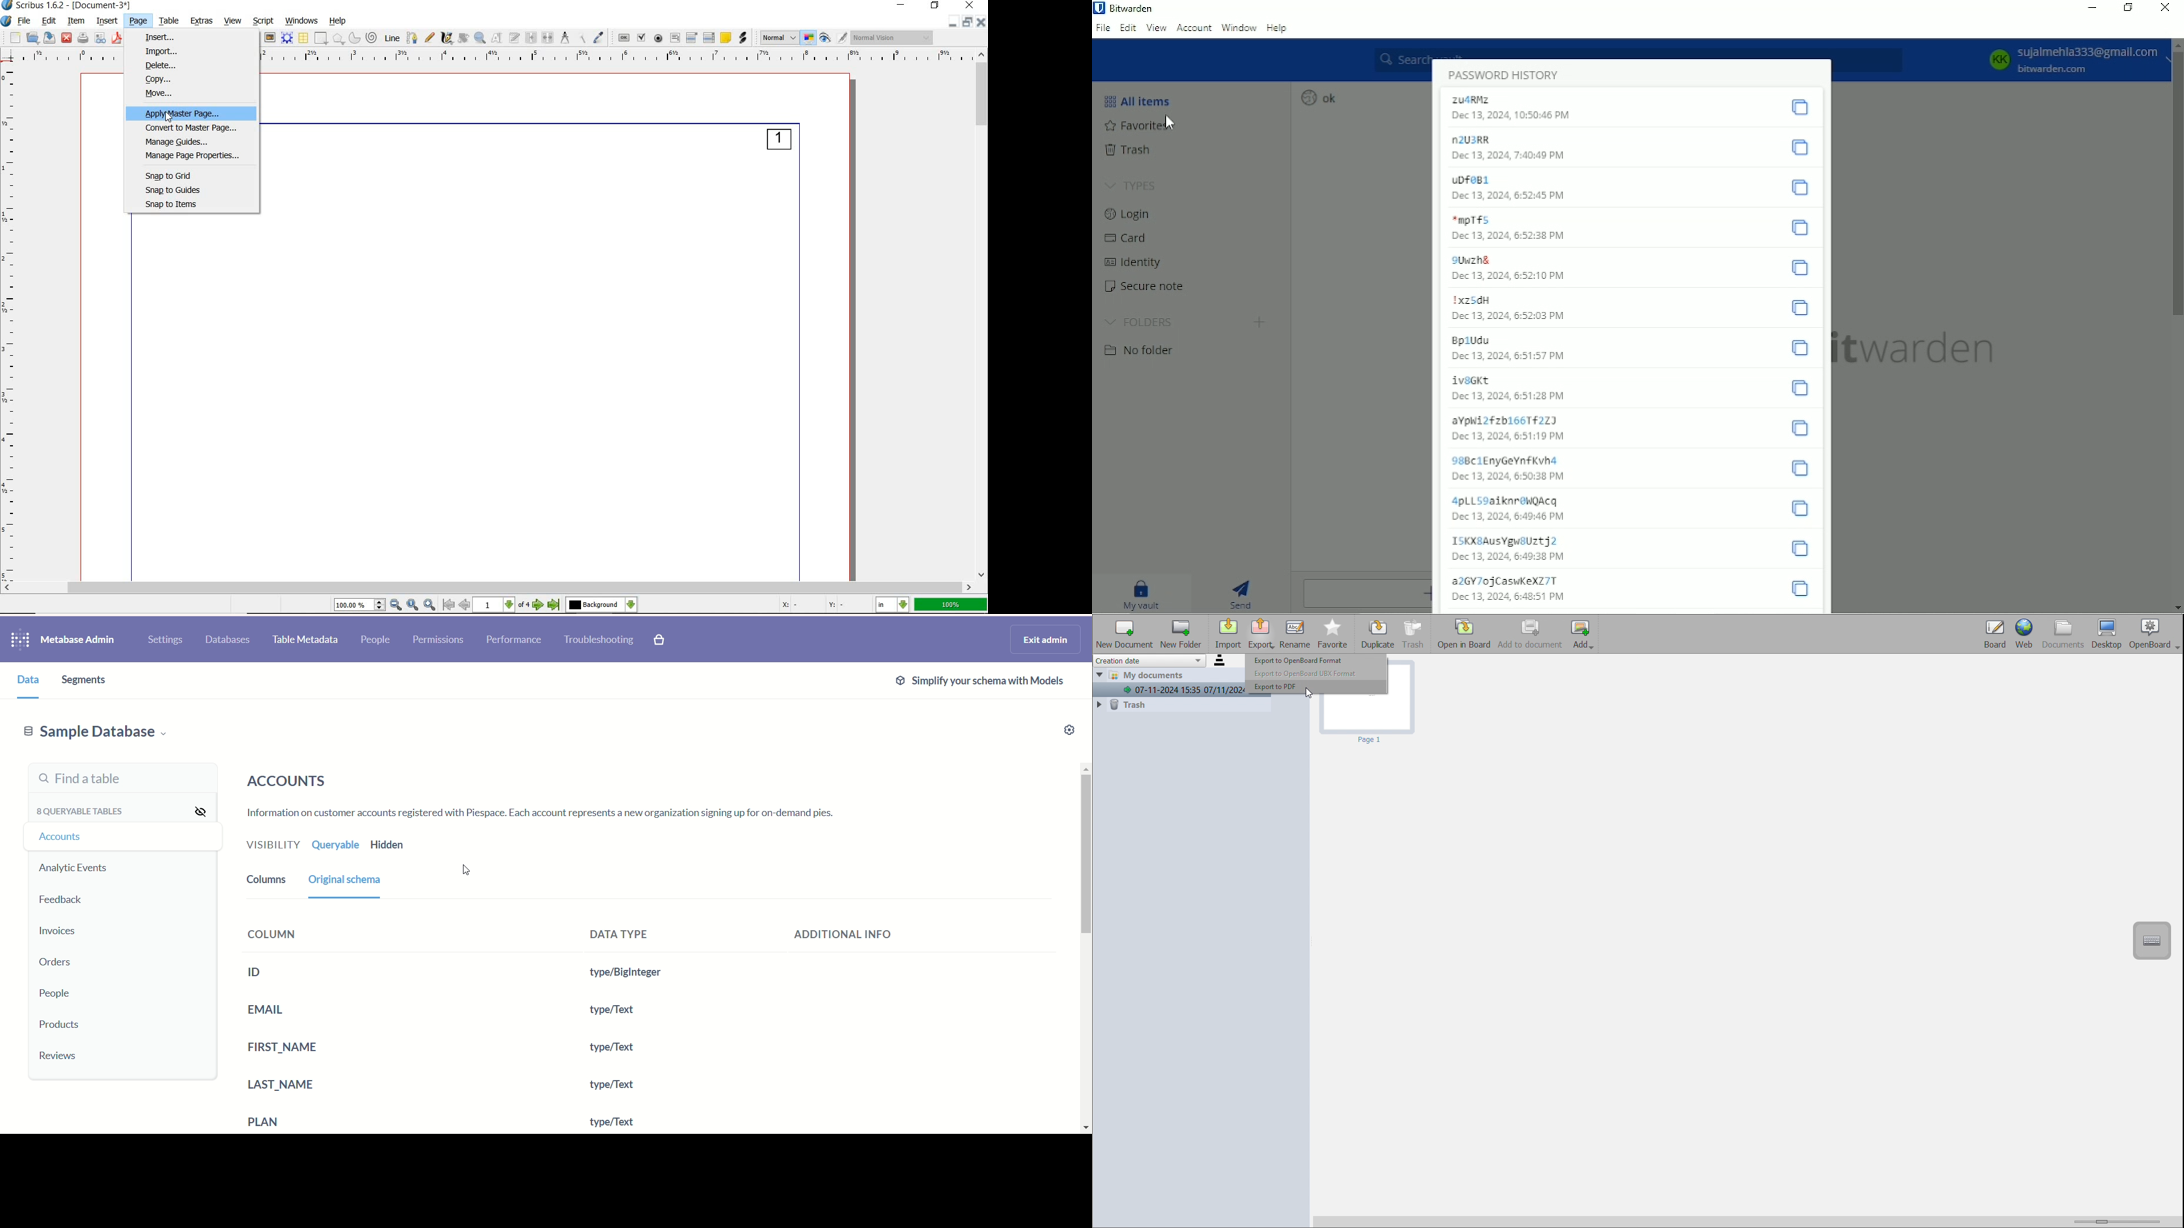 The width and height of the screenshot is (2184, 1232). What do you see at coordinates (182, 205) in the screenshot?
I see `snap to item` at bounding box center [182, 205].